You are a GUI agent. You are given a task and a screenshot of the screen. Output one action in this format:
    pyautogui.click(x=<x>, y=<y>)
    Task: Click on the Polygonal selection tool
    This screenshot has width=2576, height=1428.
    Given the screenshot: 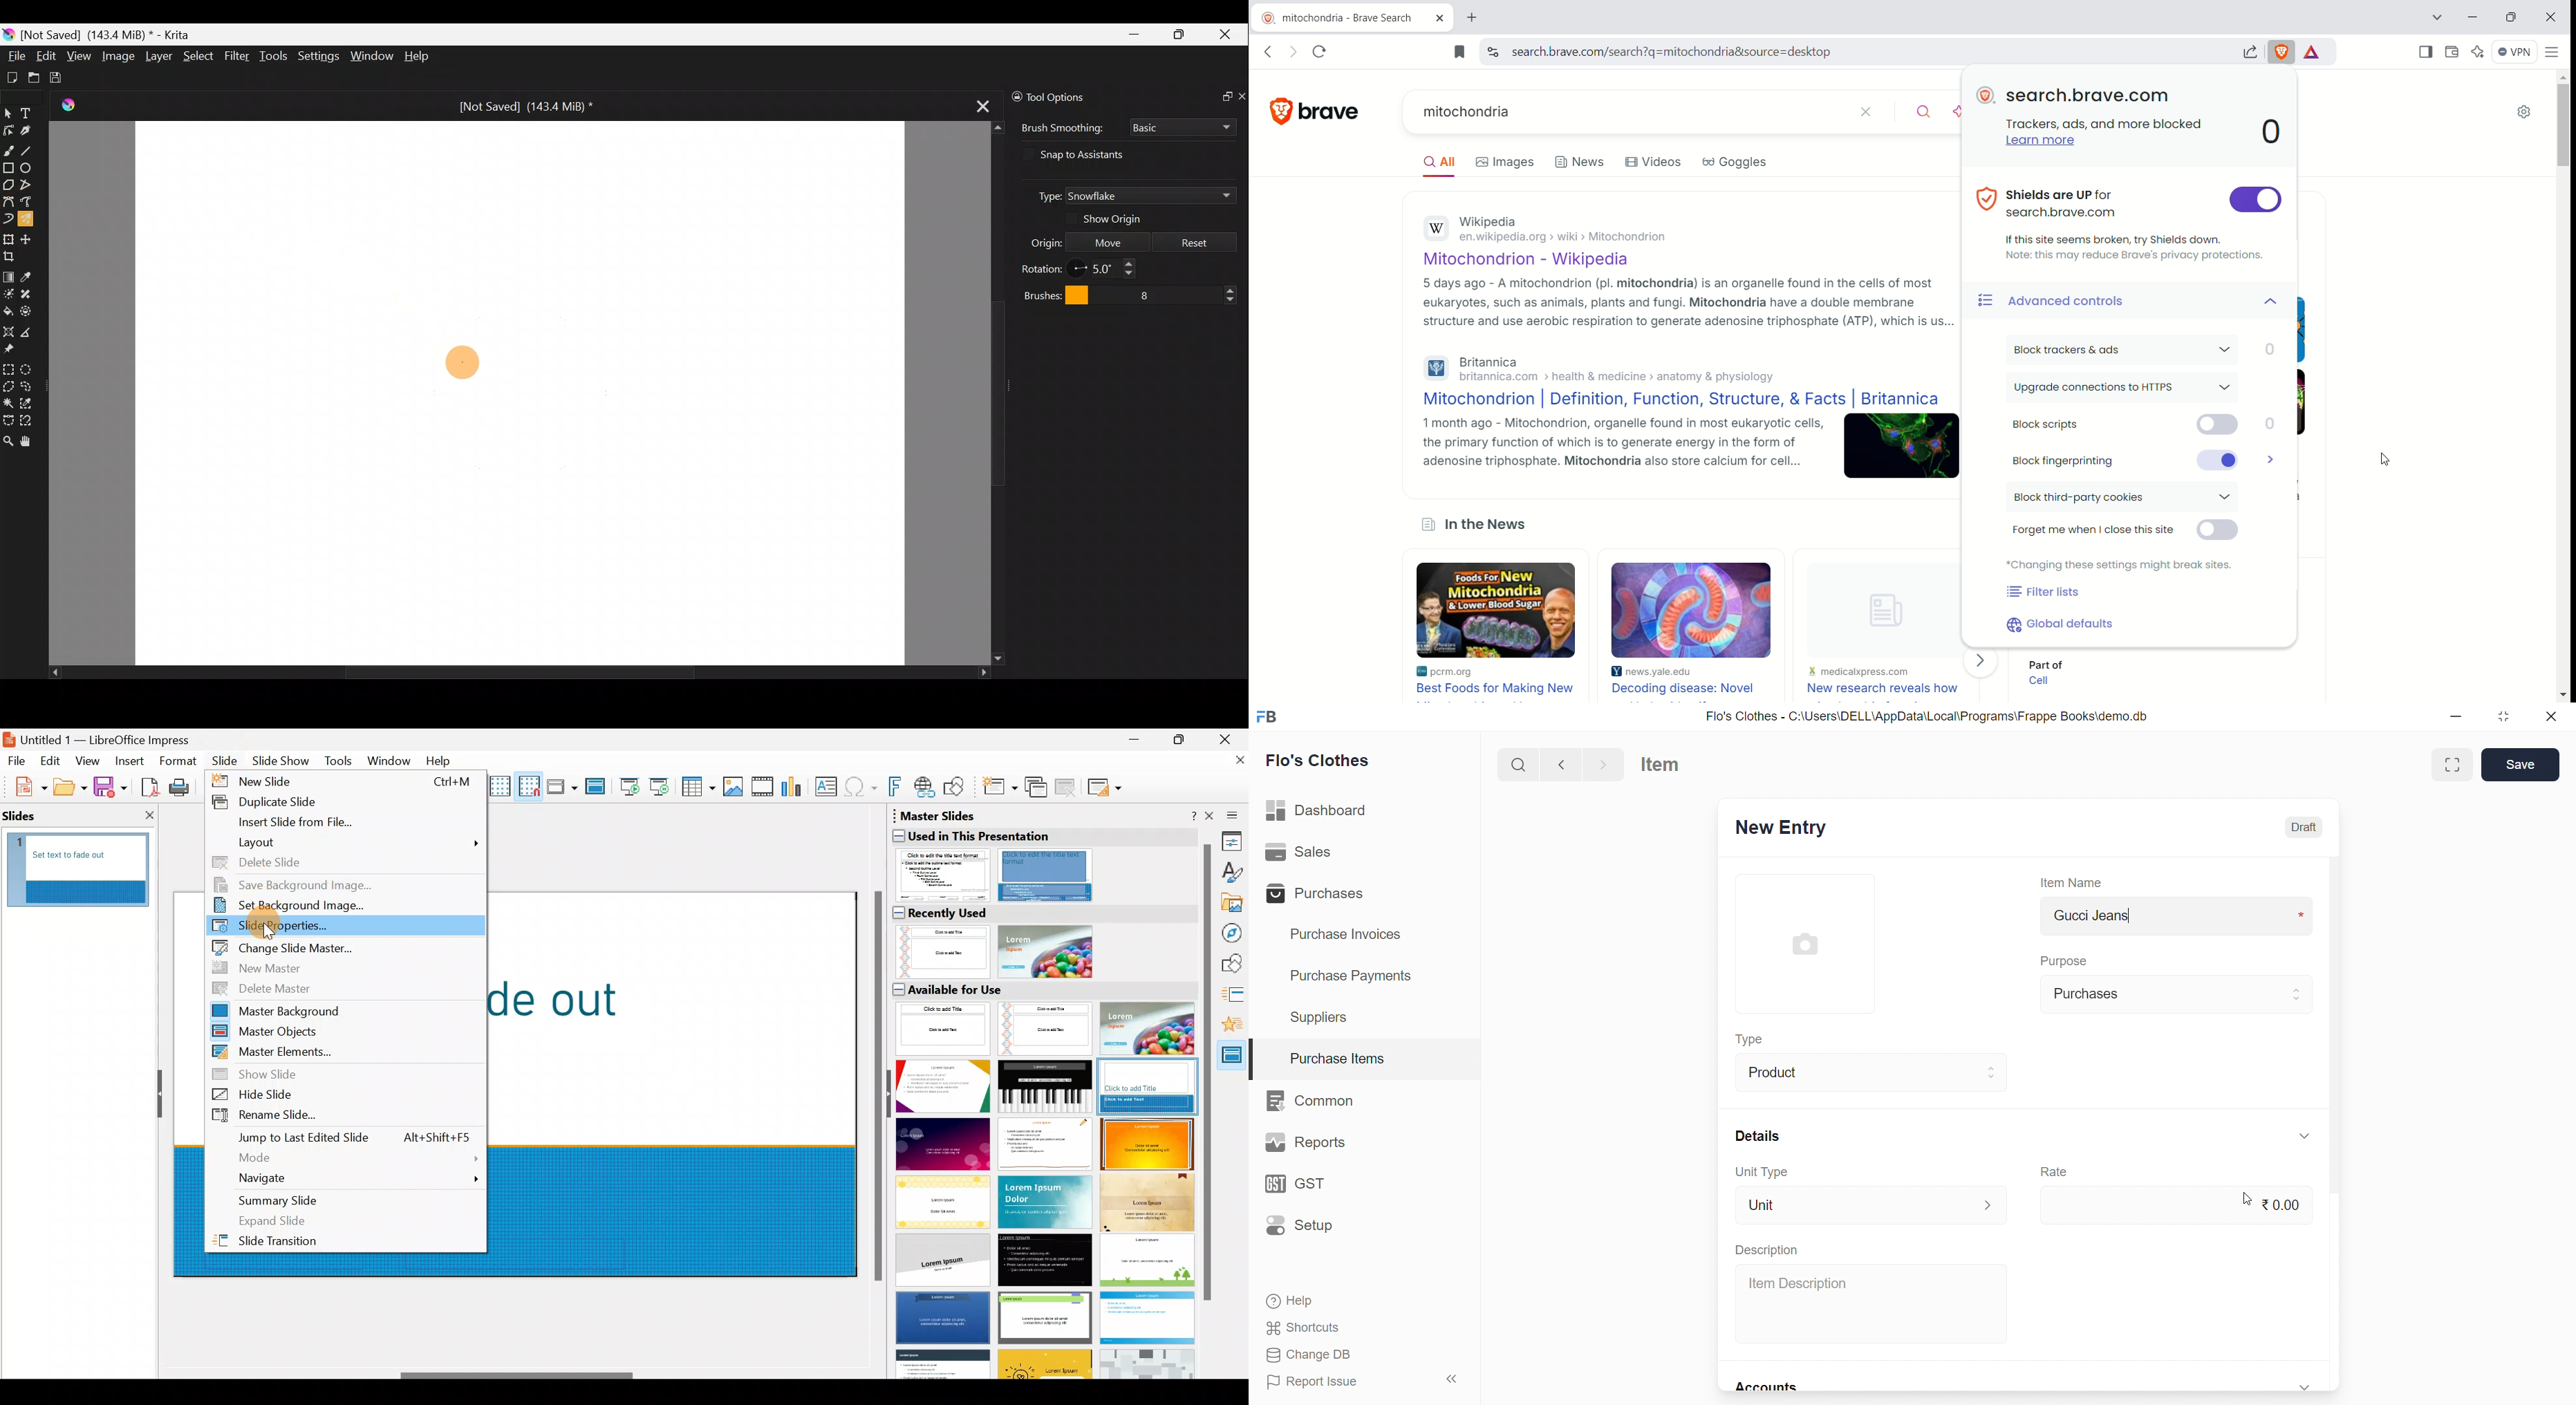 What is the action you would take?
    pyautogui.click(x=8, y=386)
    